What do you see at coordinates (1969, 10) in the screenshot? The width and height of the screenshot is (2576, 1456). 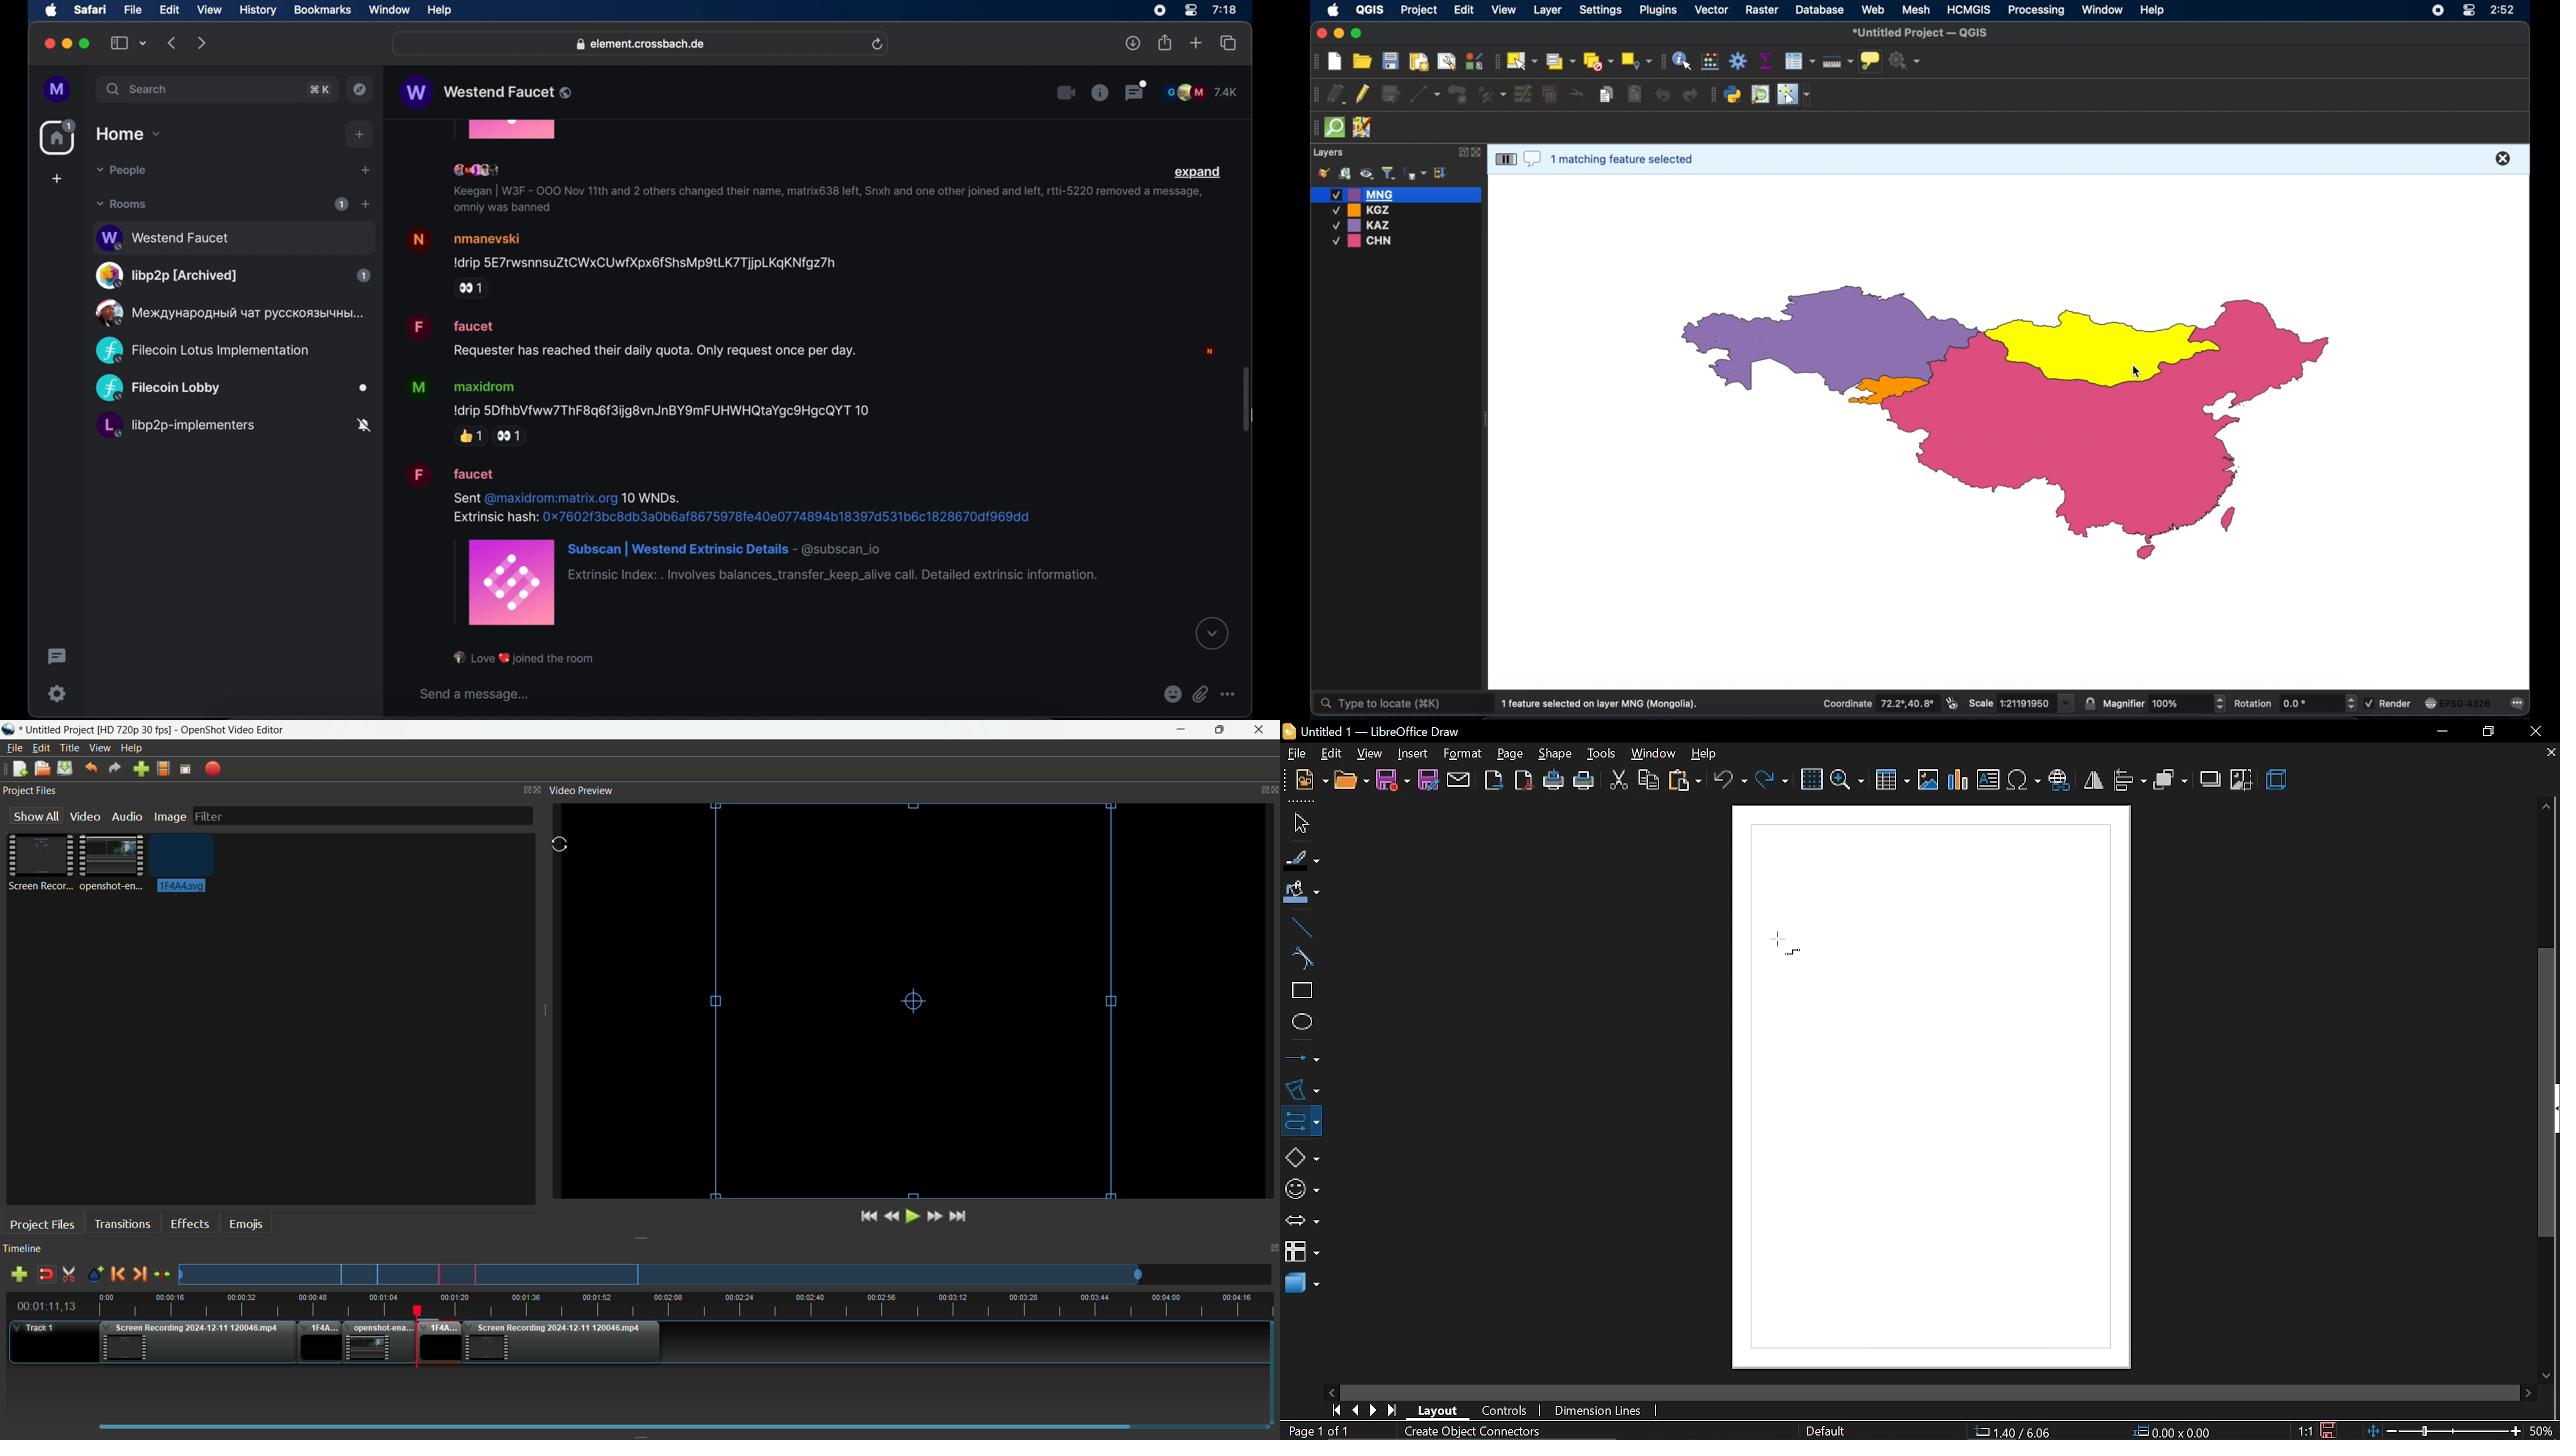 I see `HCMGIS` at bounding box center [1969, 10].